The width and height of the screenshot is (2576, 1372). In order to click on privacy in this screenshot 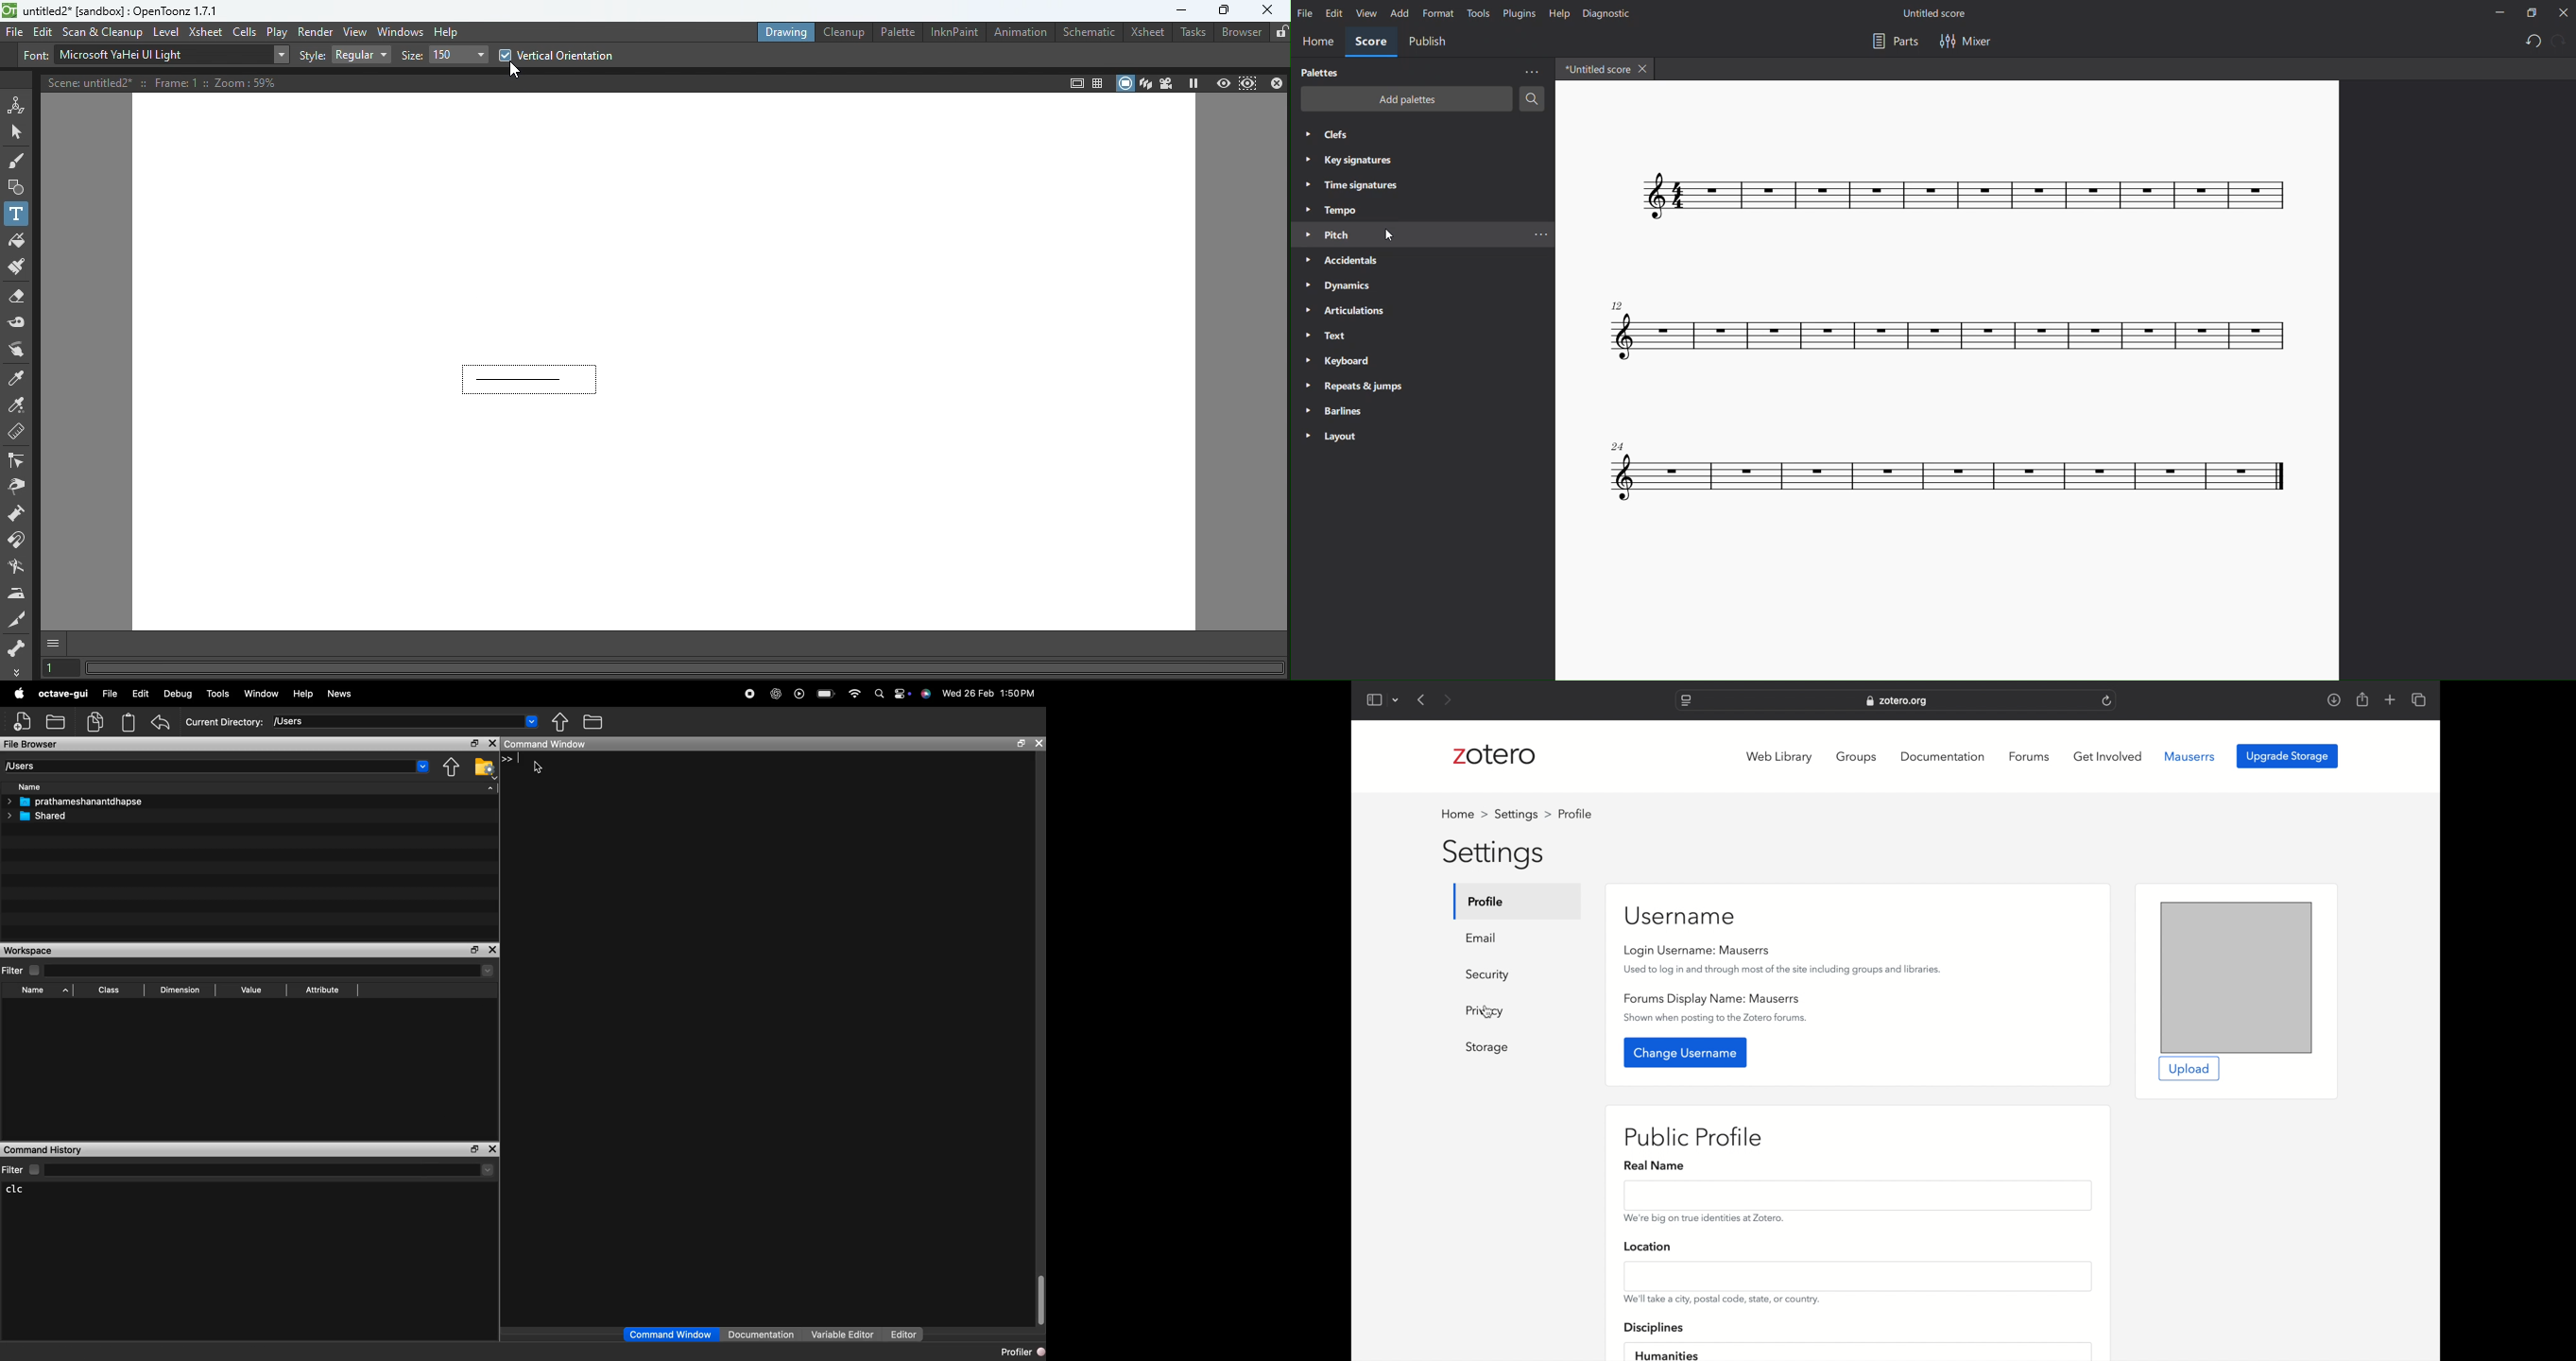, I will do `click(1486, 1012)`.